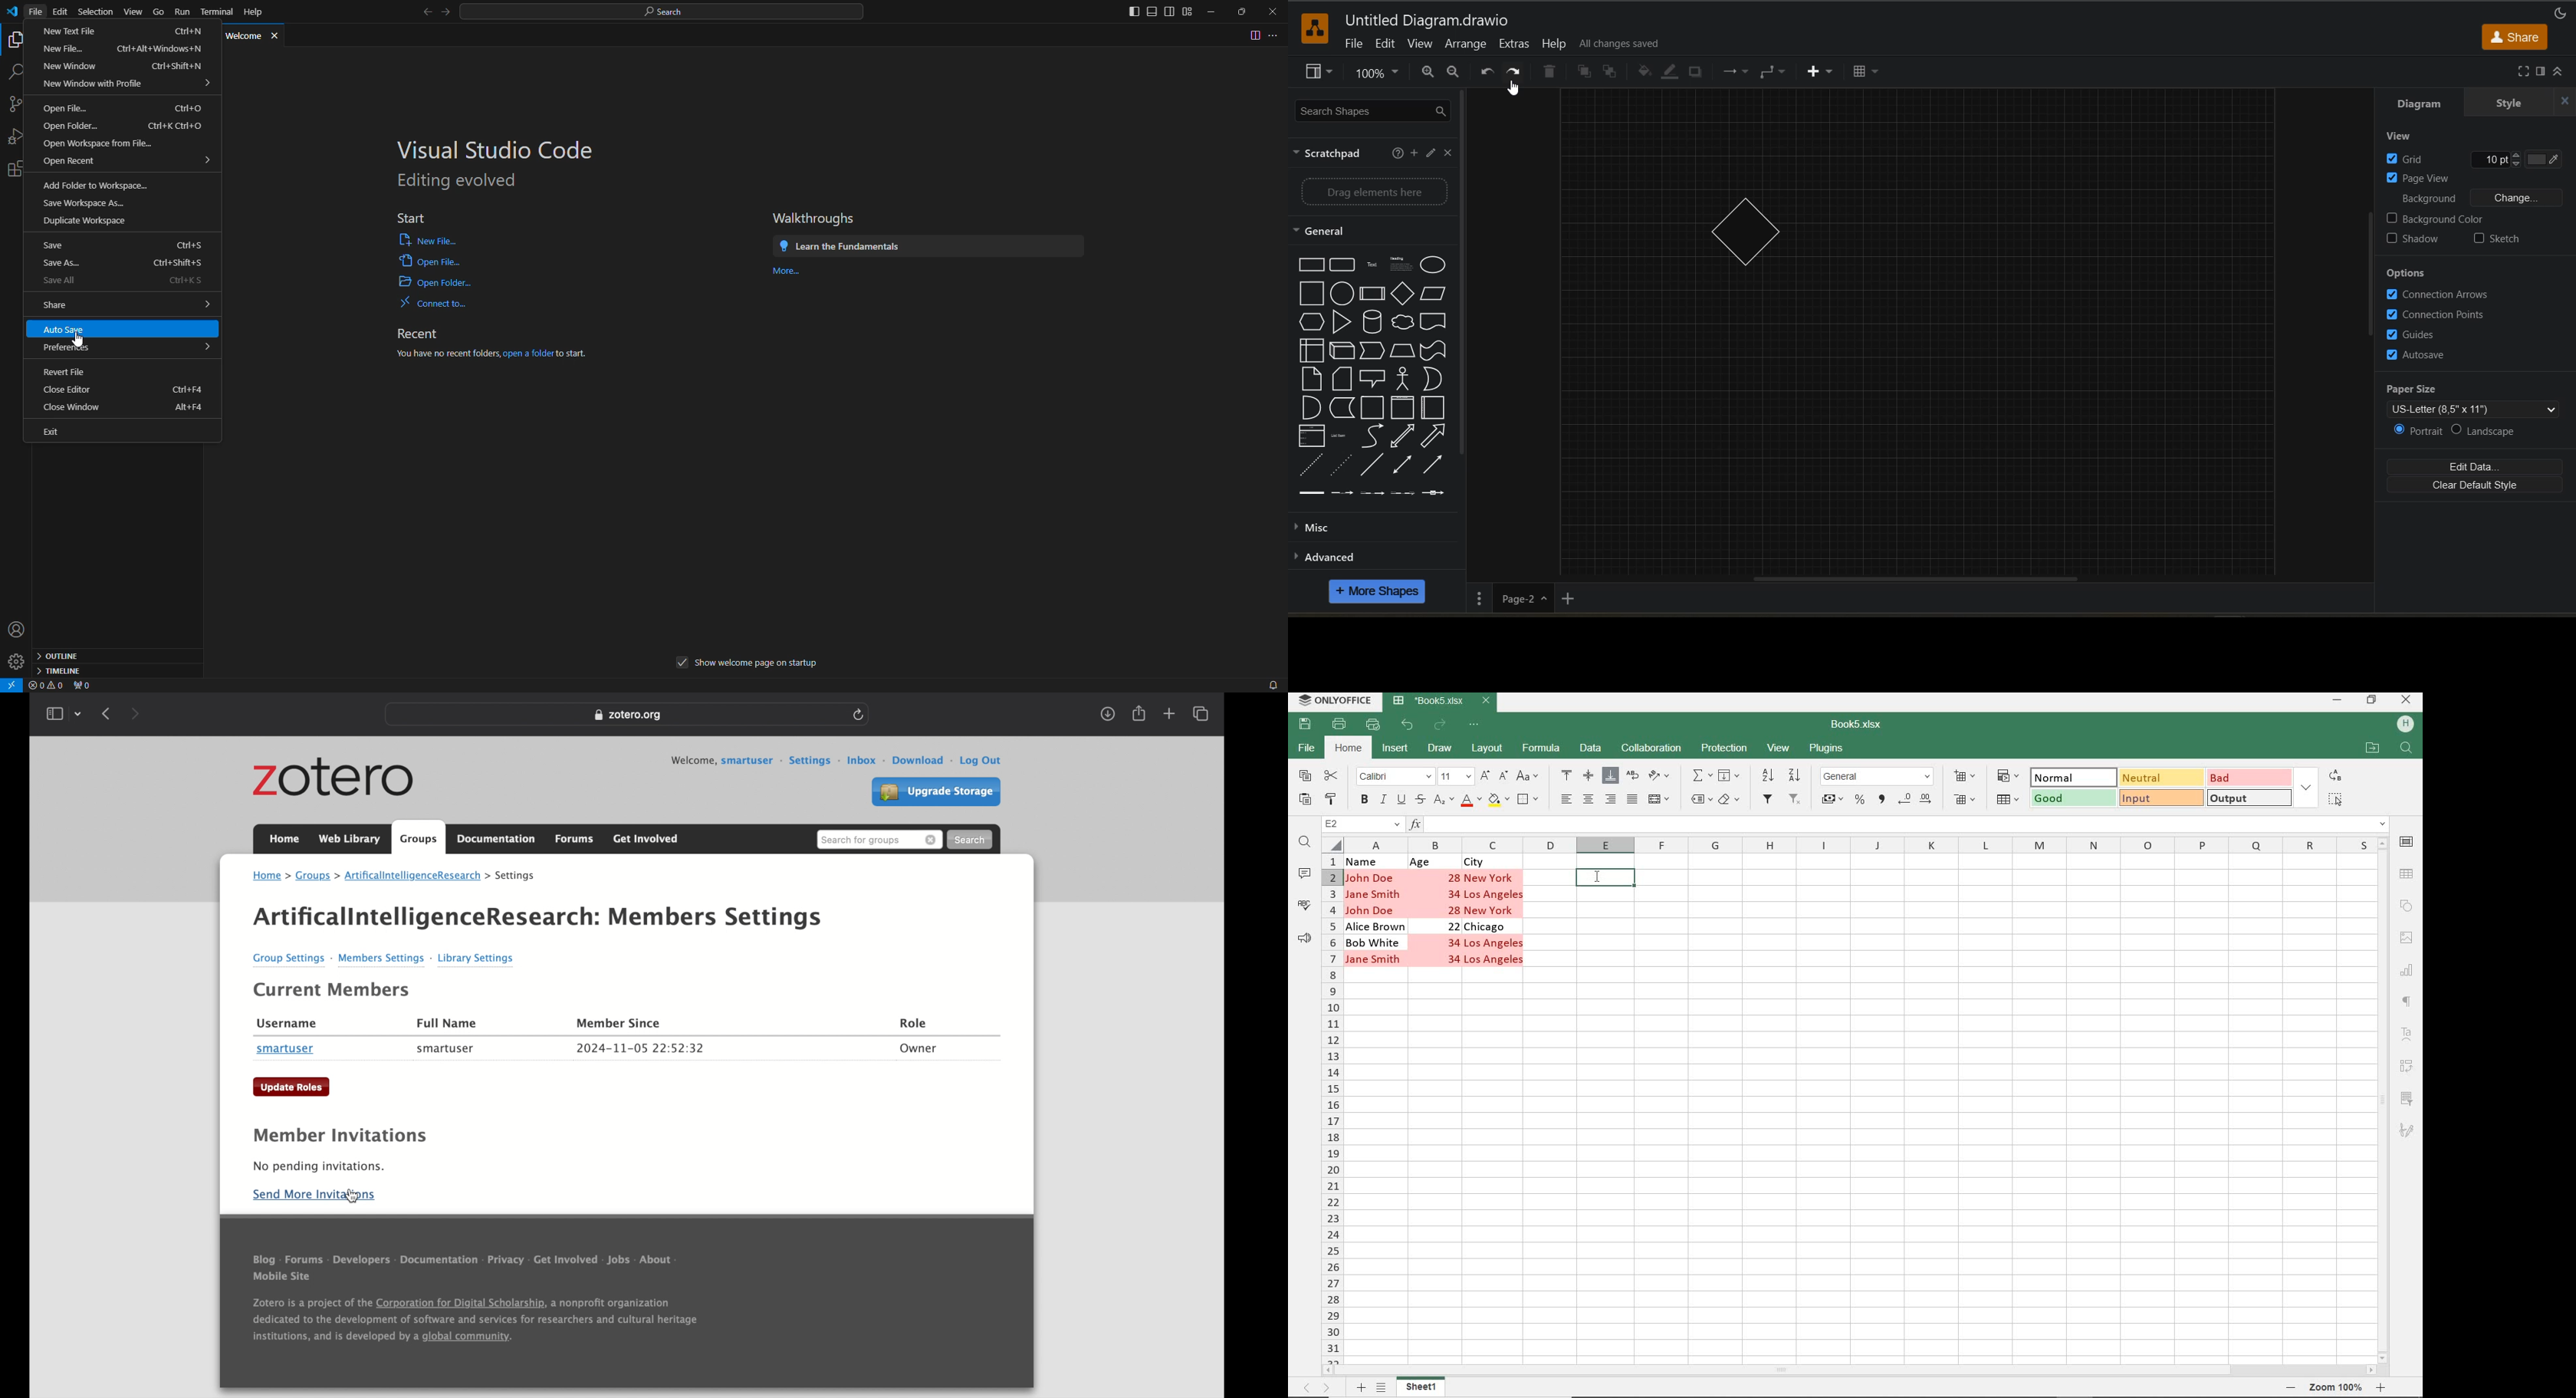  I want to click on FILL COLOR, so click(1498, 801).